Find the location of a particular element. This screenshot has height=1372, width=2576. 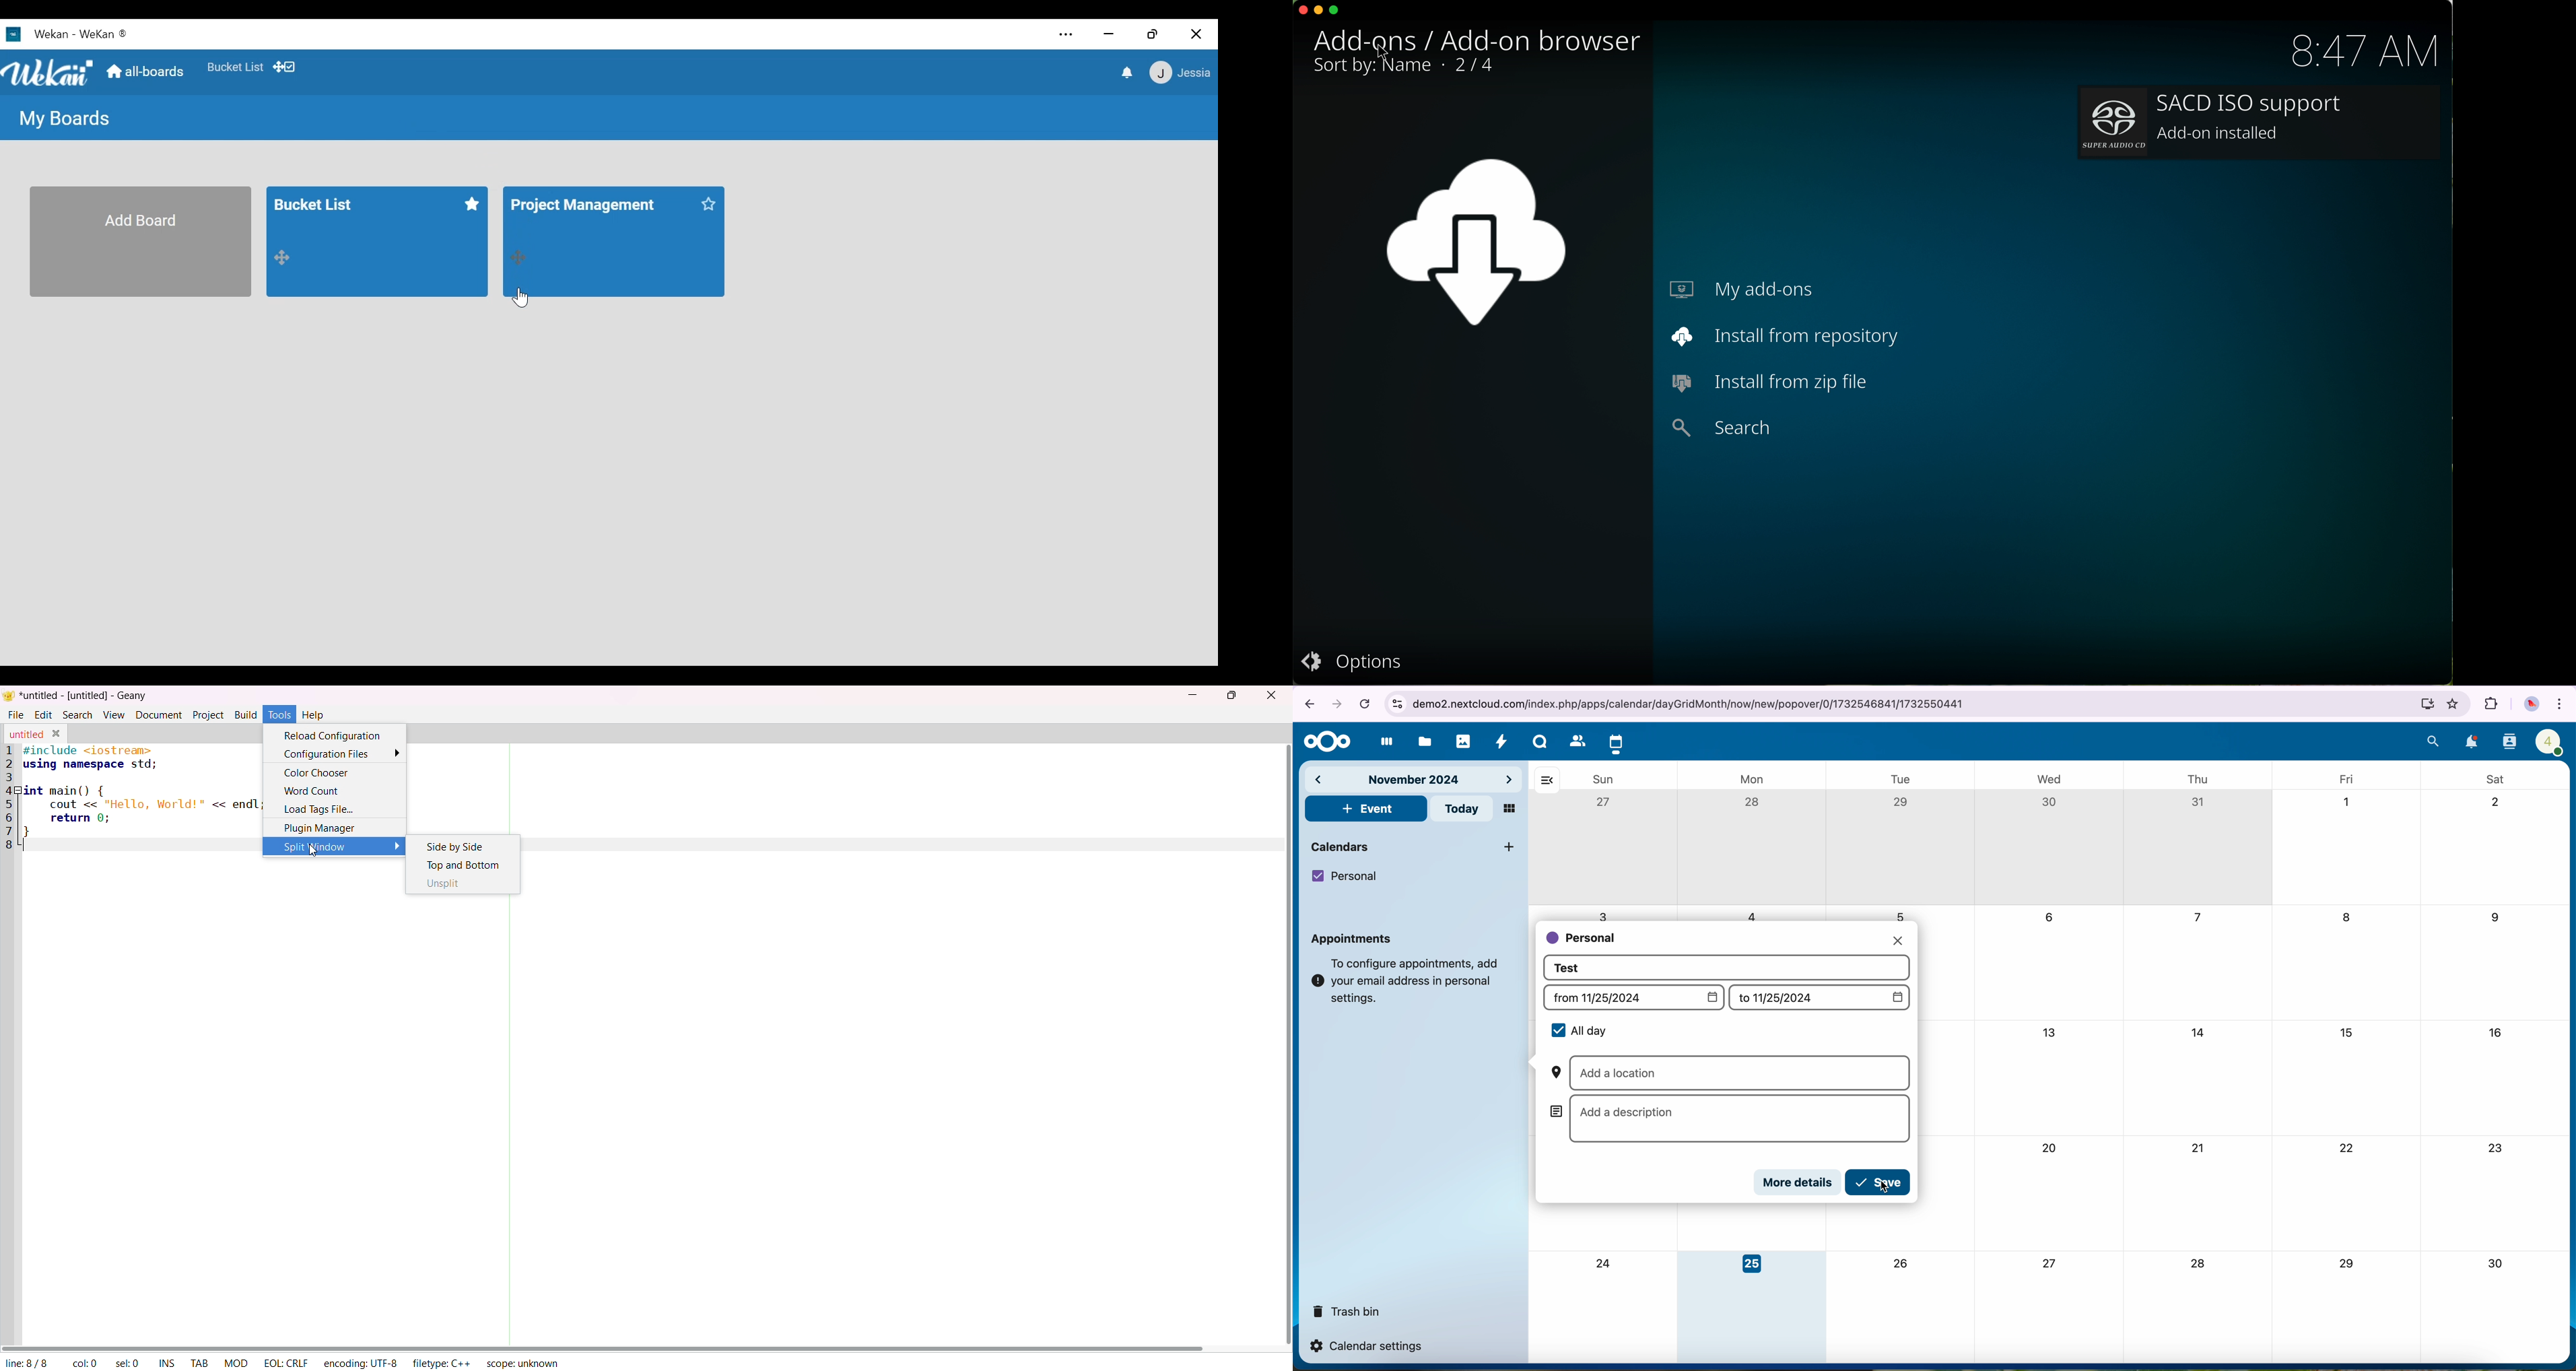

from (date) is located at coordinates (1634, 998).